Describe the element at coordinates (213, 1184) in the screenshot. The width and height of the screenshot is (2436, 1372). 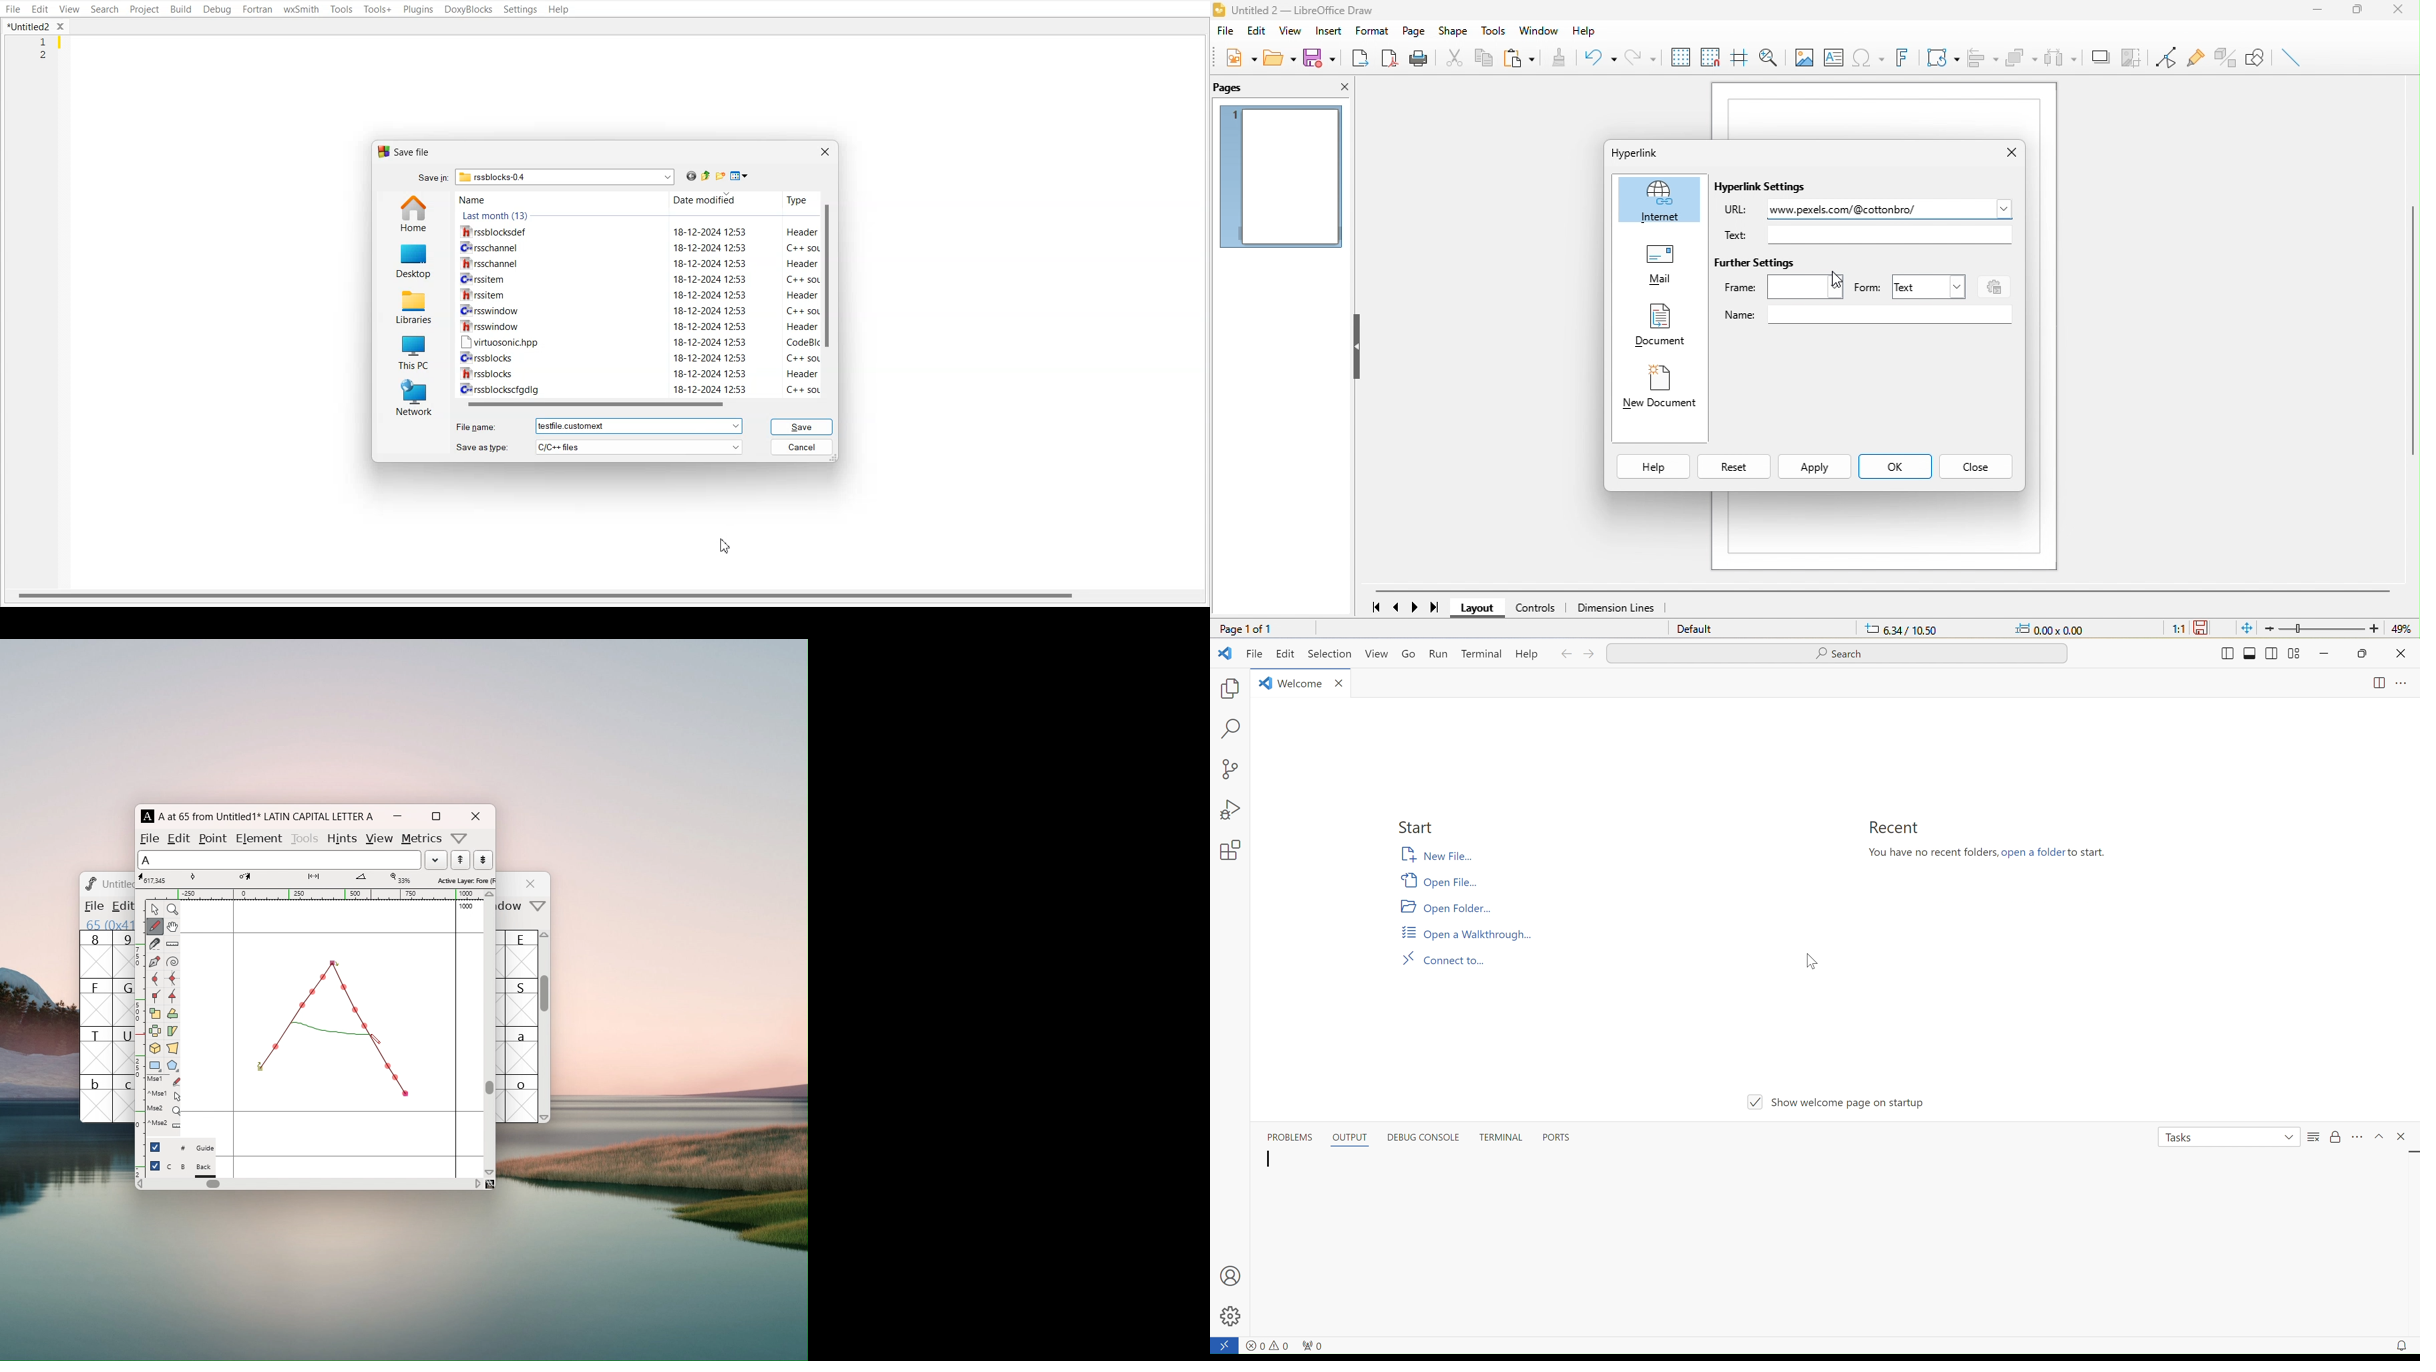
I see `horizontal scrollbar` at that location.